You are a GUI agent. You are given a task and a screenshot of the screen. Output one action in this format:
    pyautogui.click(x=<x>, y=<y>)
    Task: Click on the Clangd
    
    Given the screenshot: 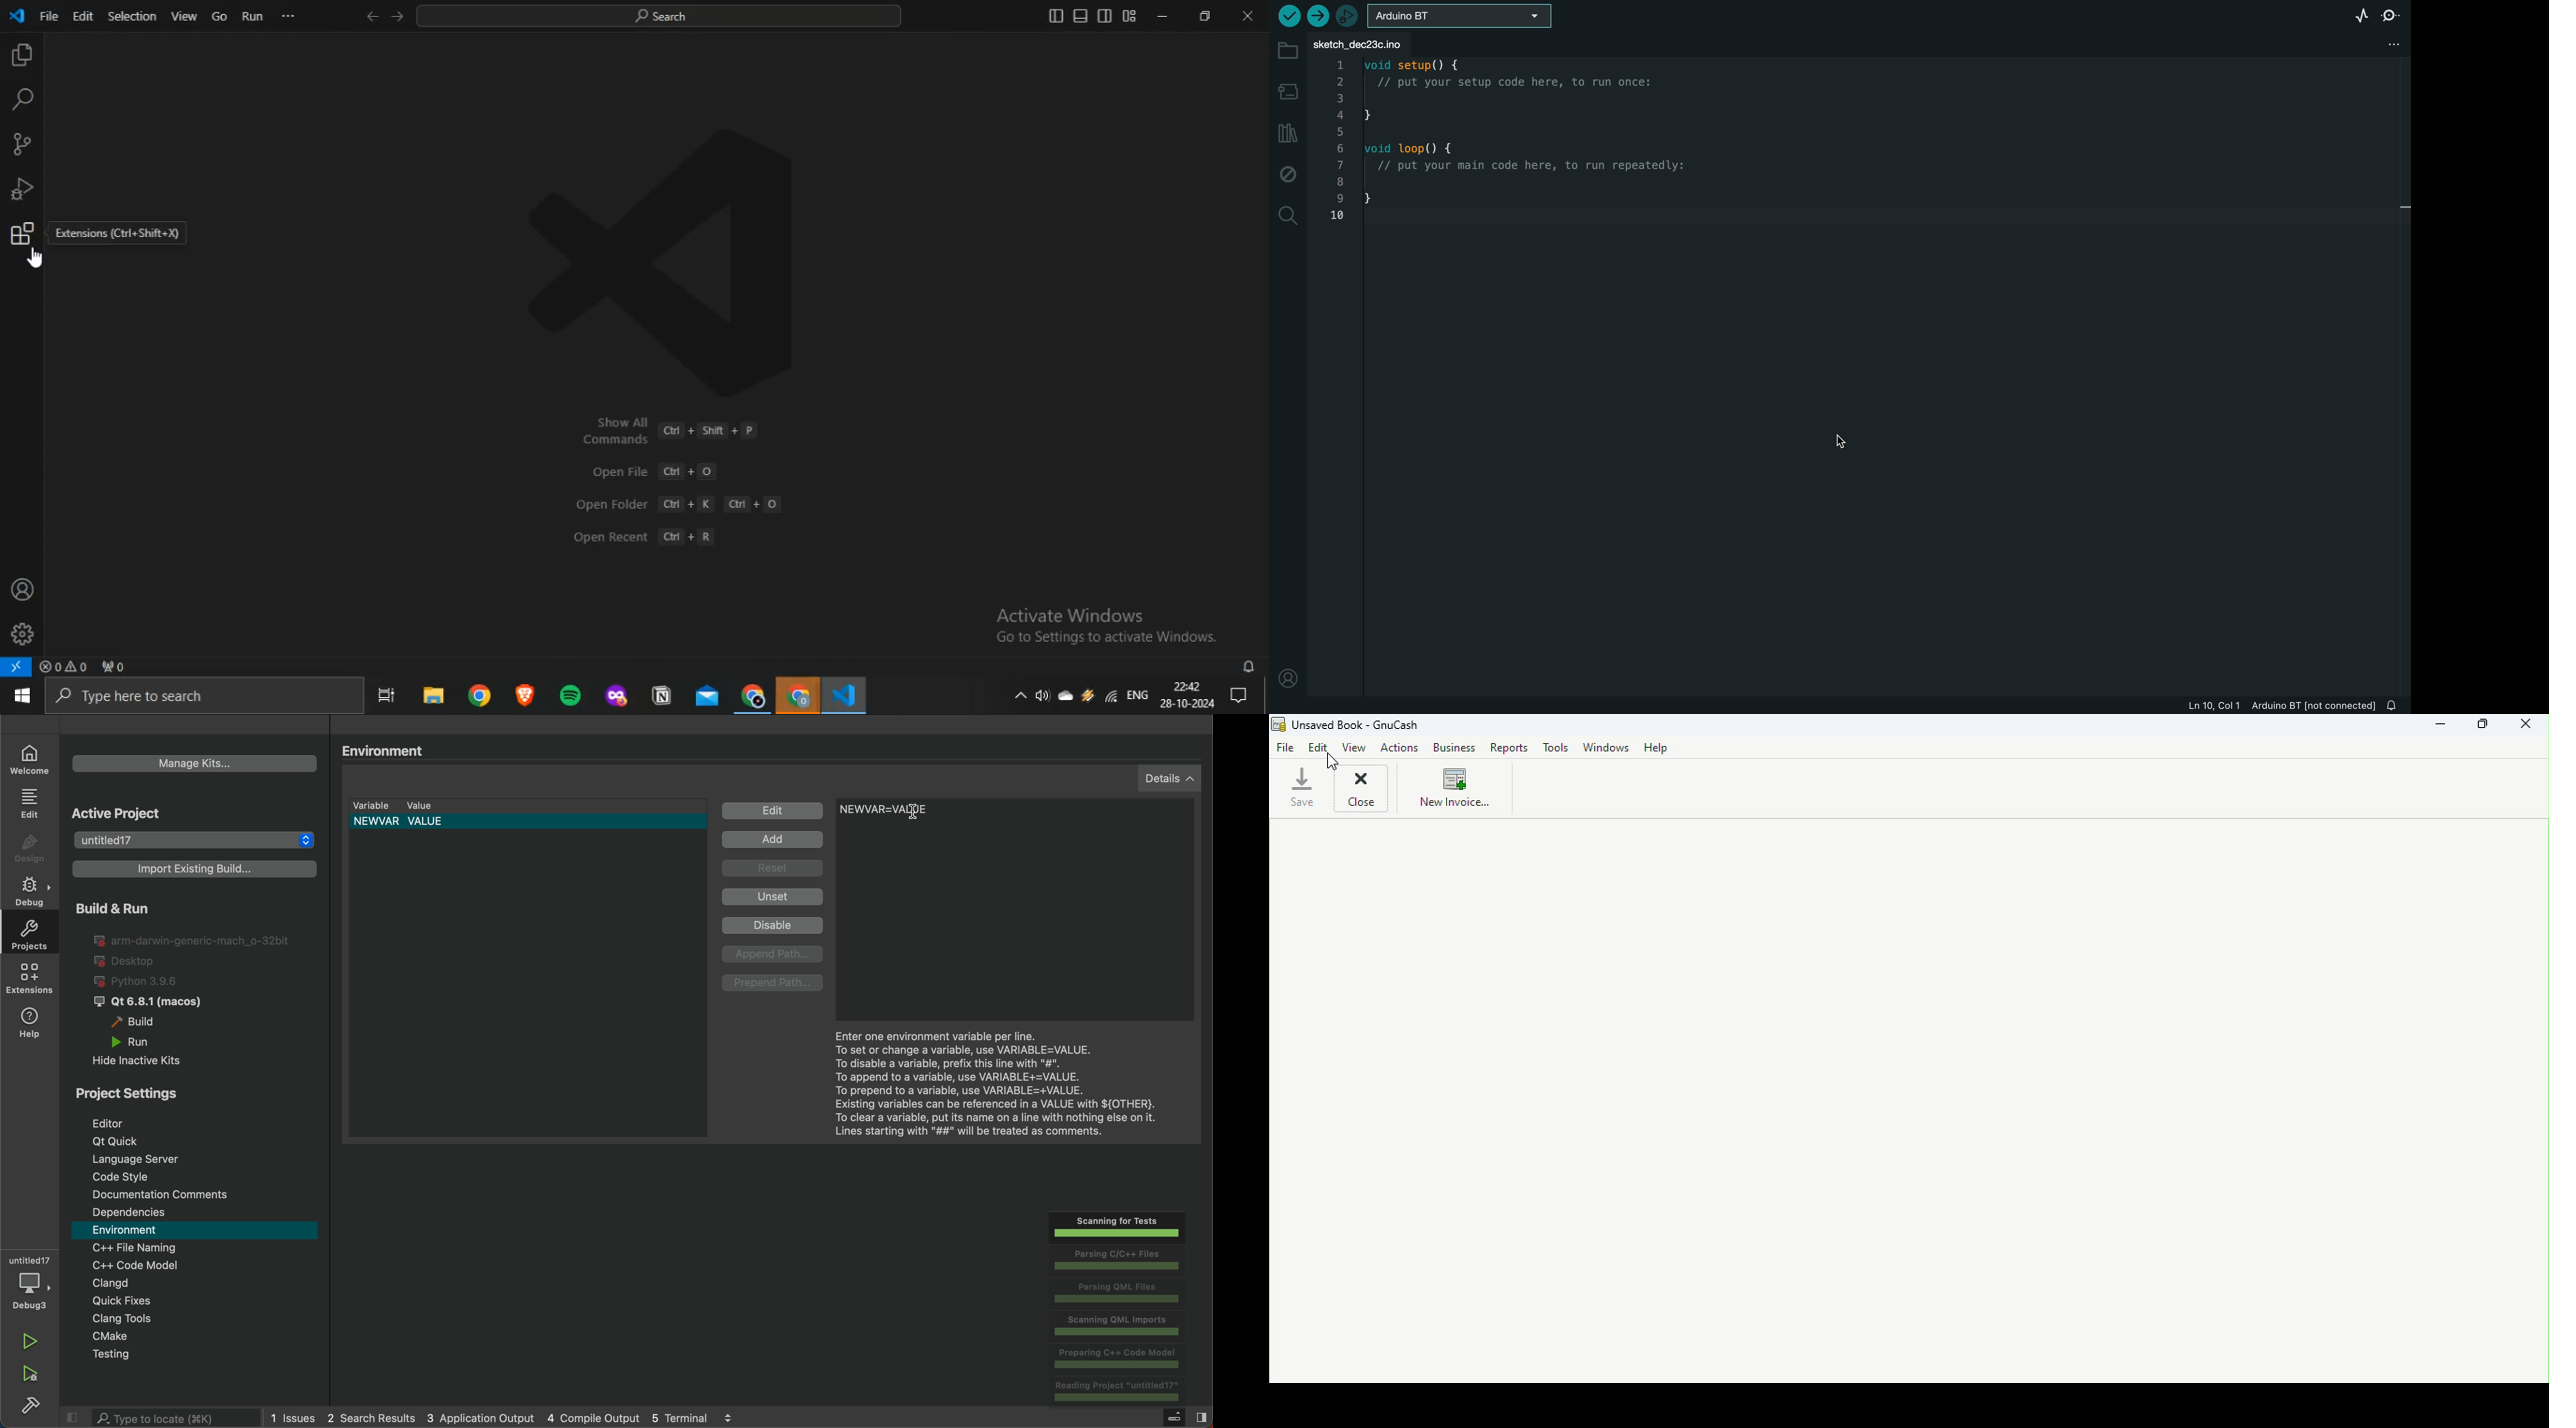 What is the action you would take?
    pyautogui.click(x=192, y=1283)
    